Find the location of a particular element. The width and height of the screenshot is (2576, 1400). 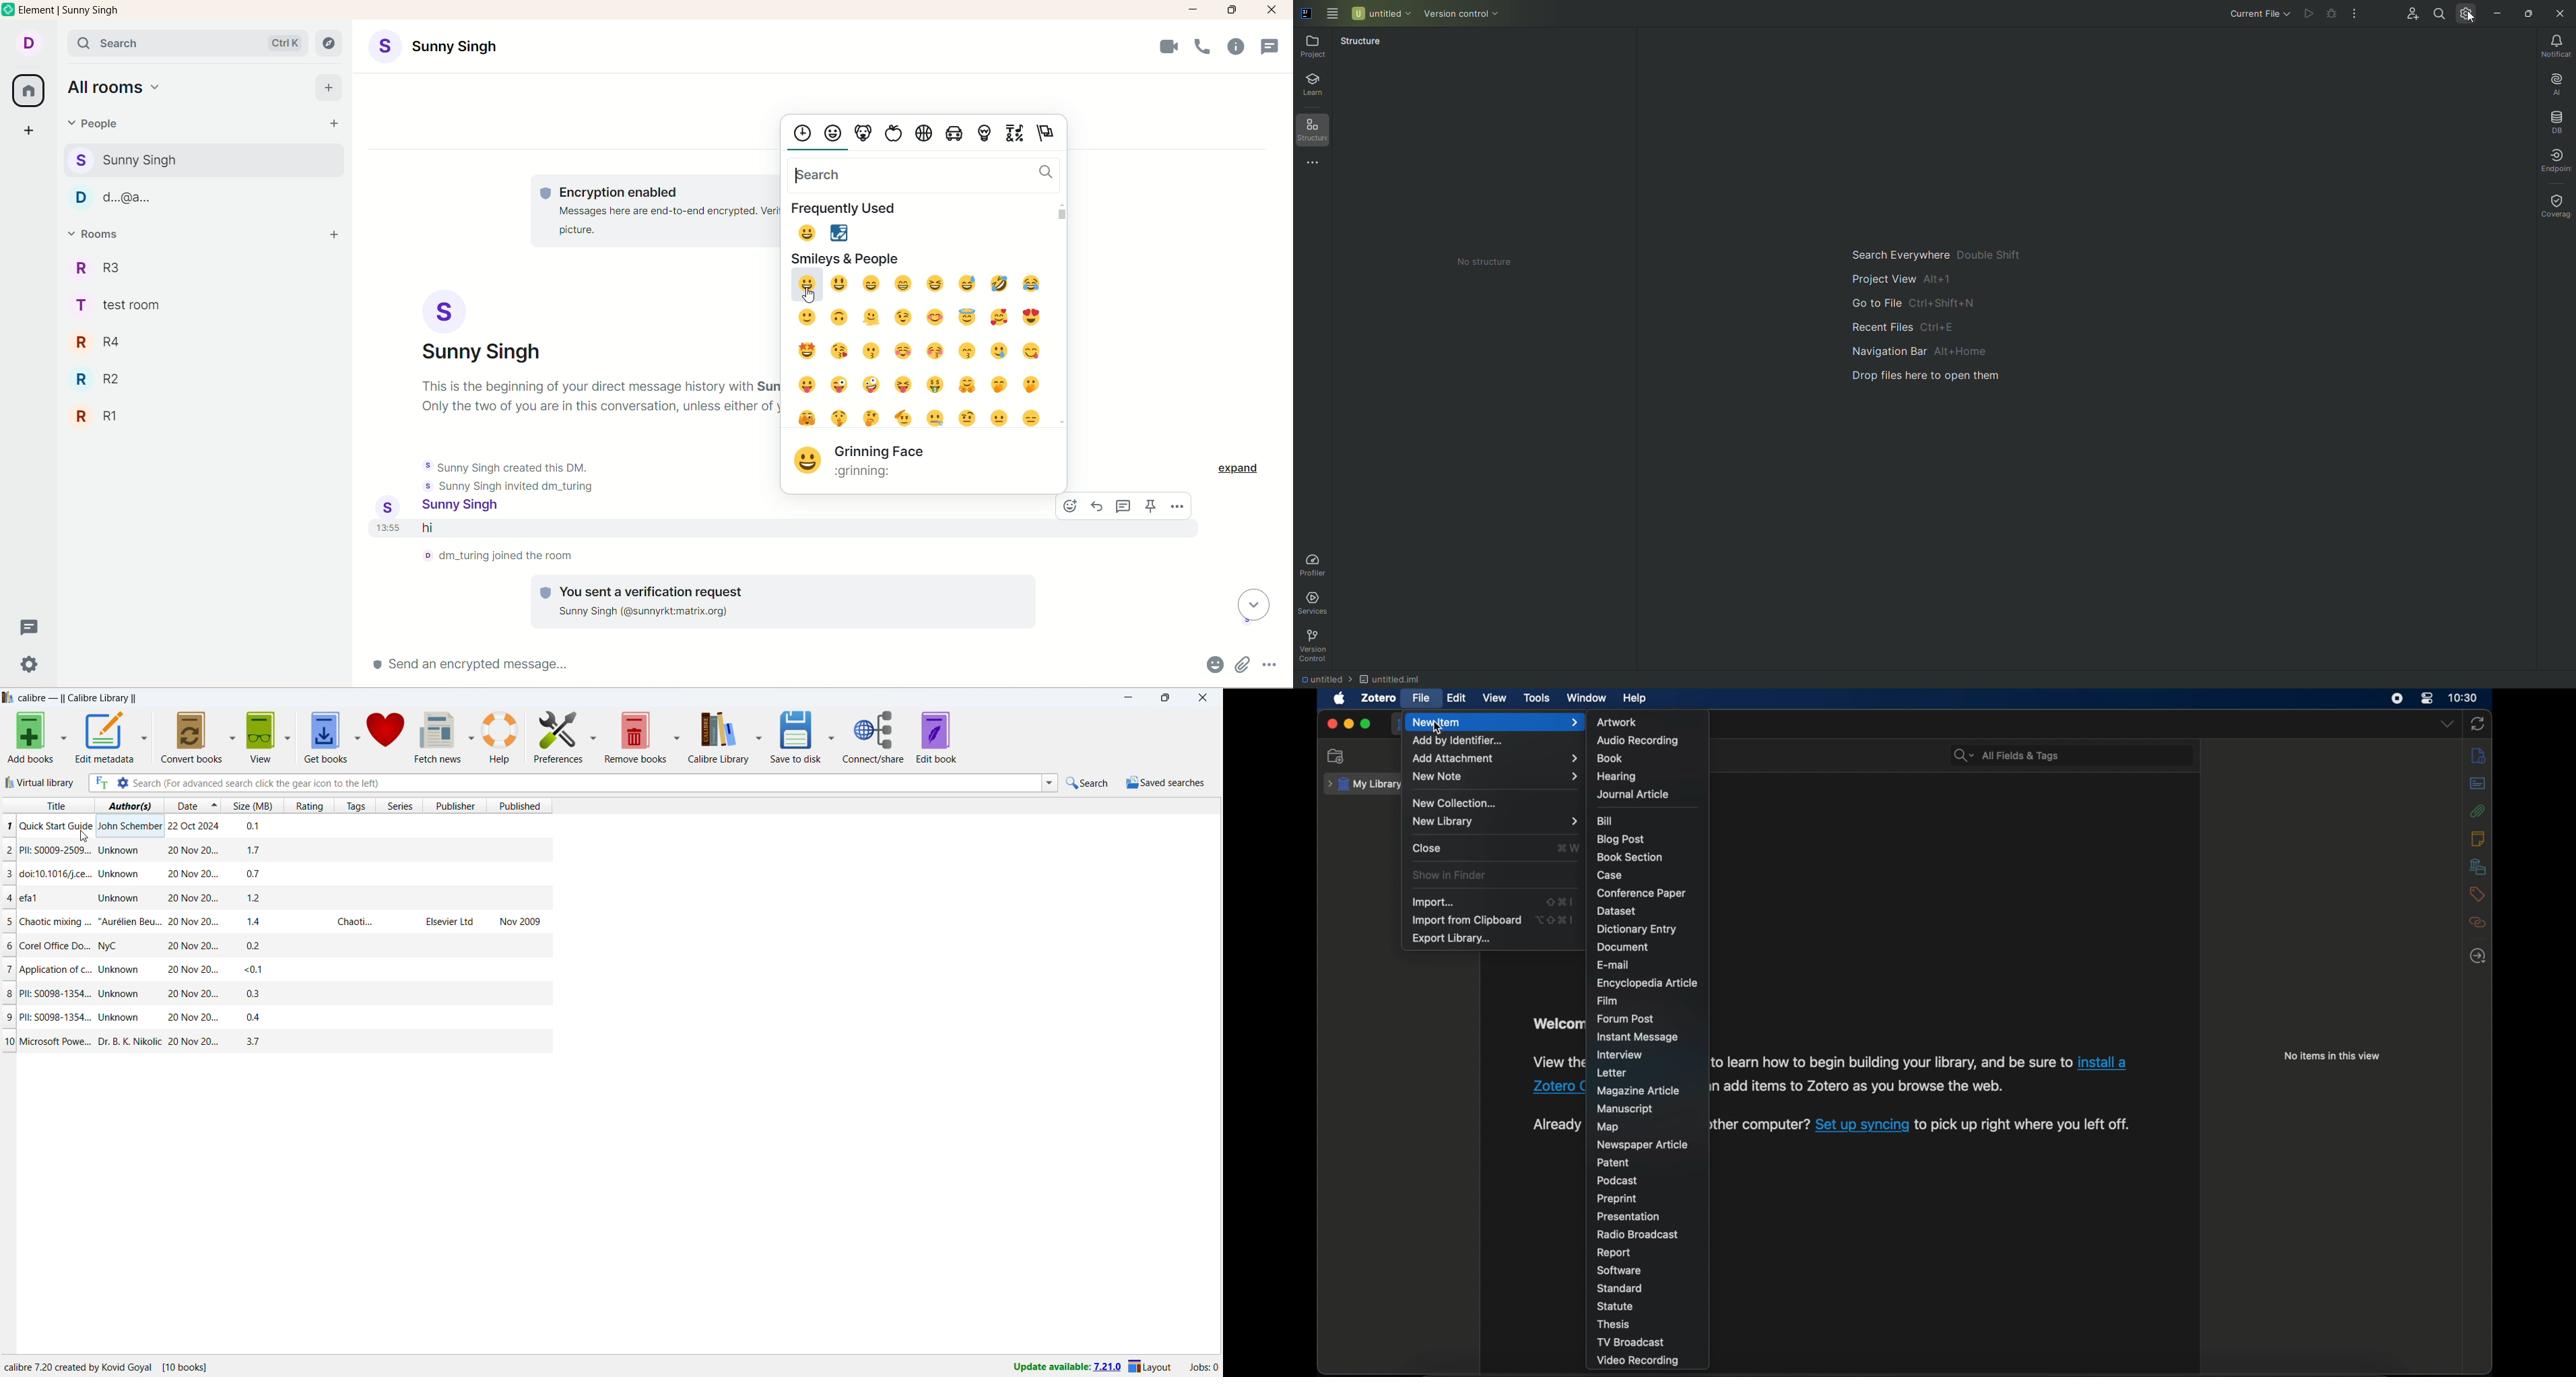

Travel and places is located at coordinates (954, 135).